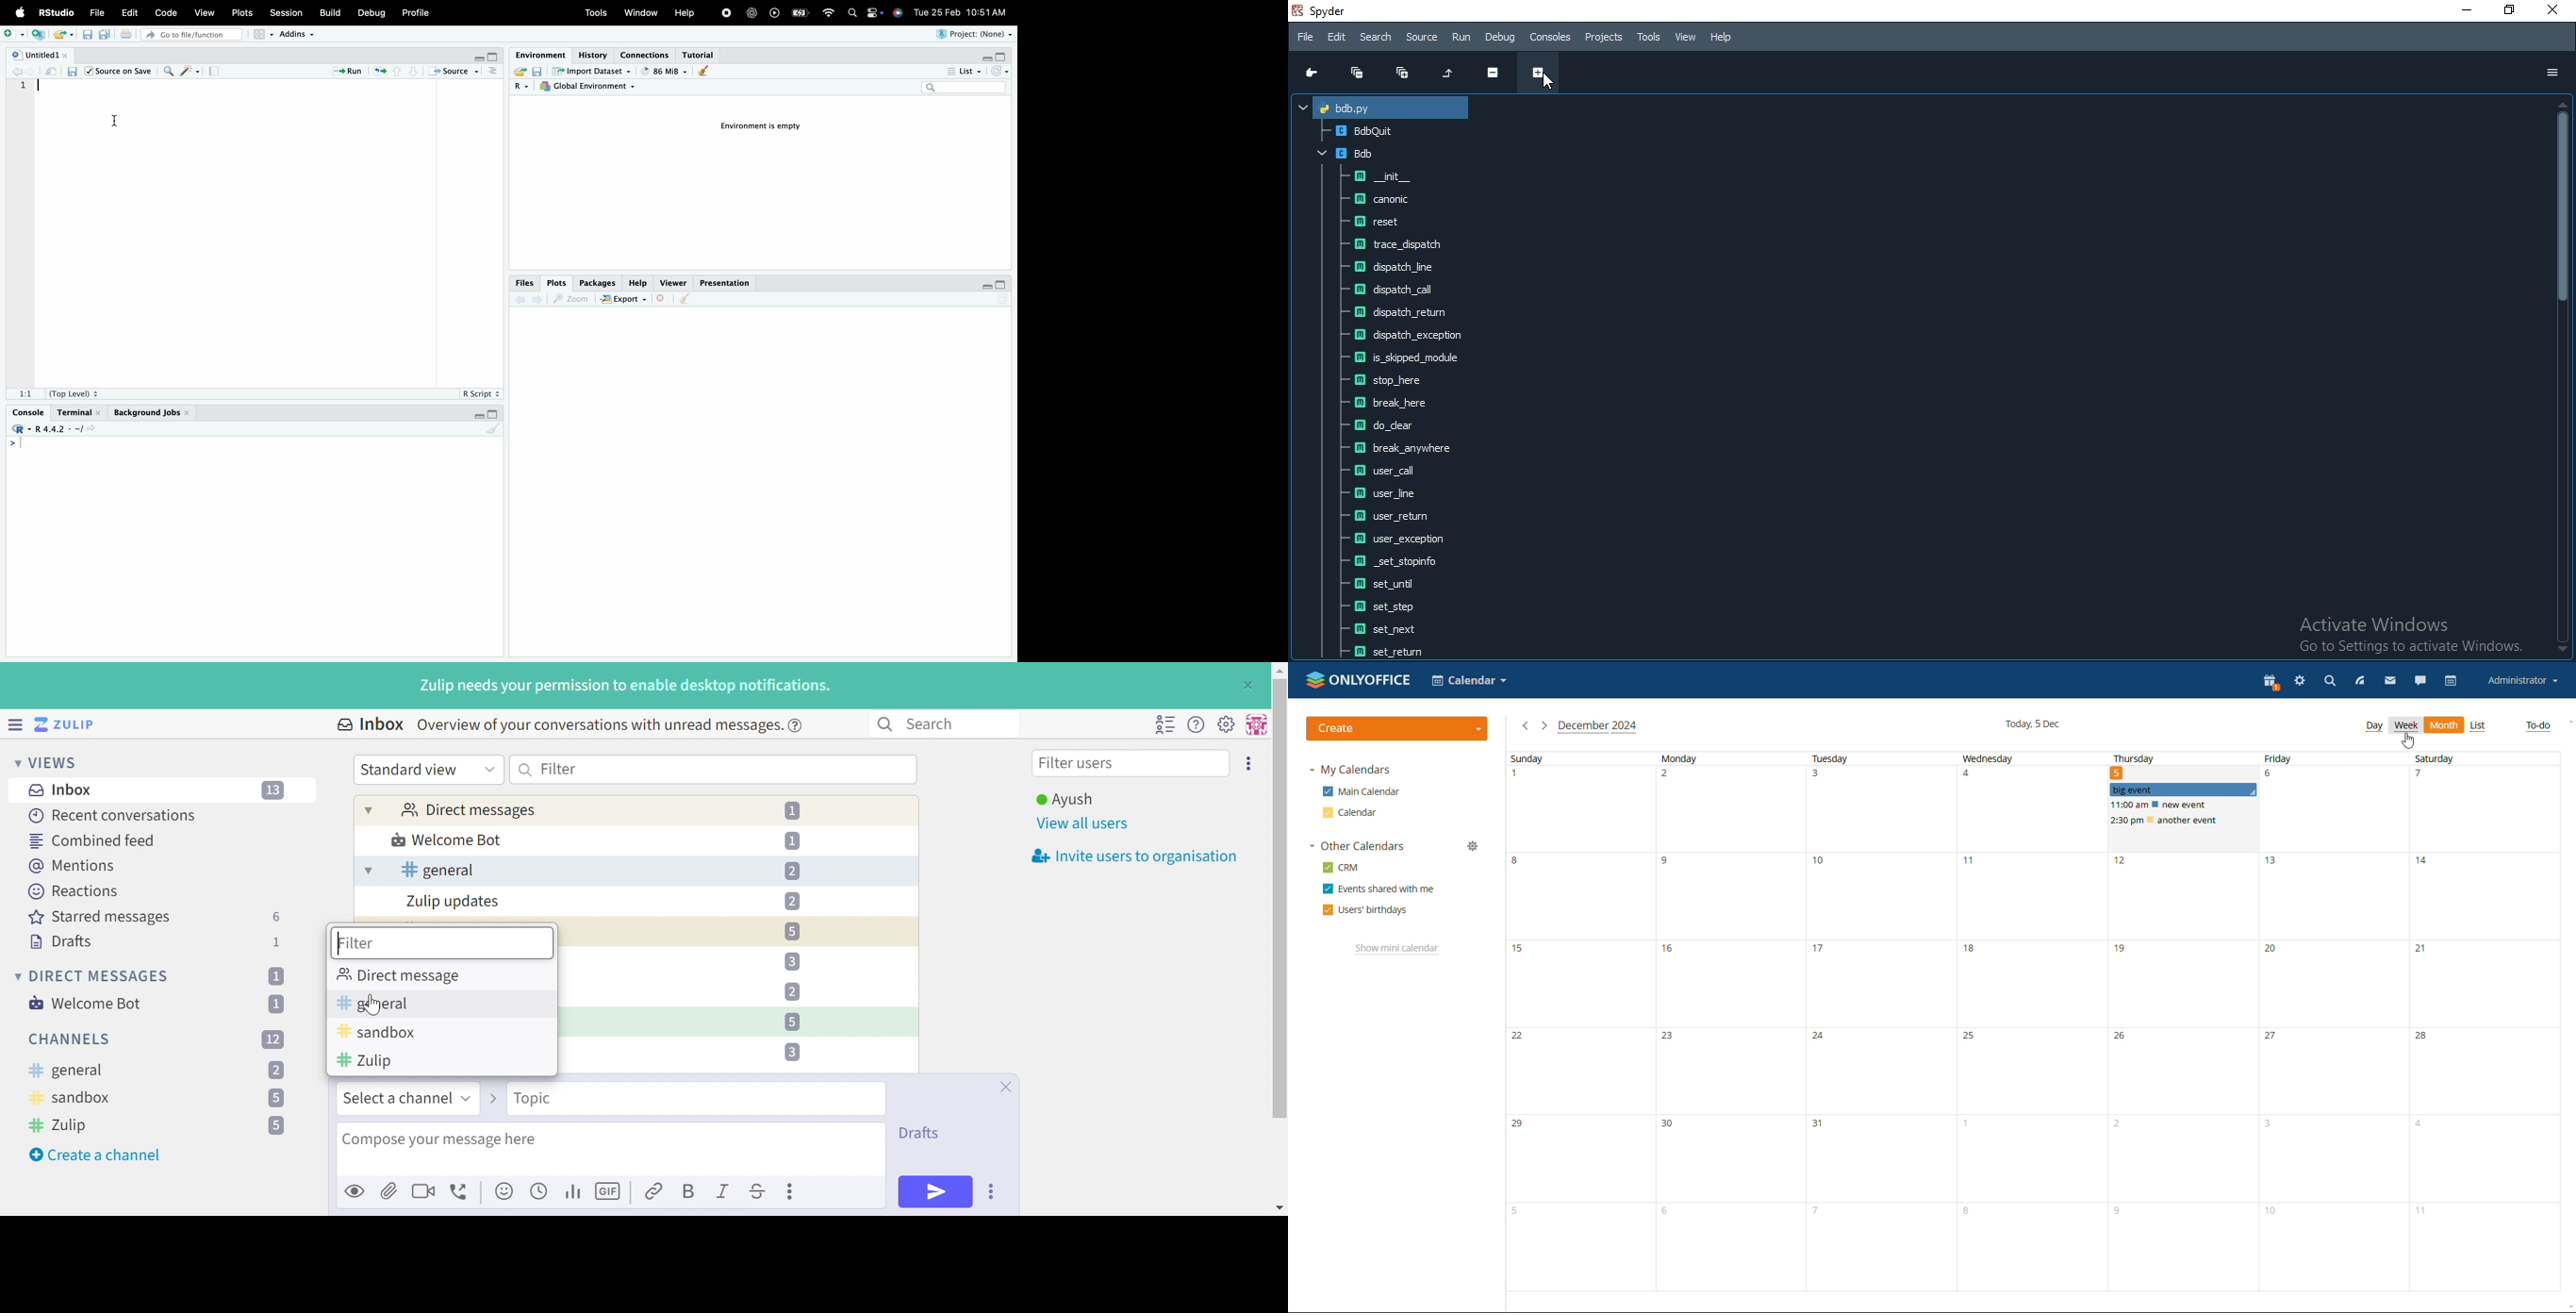  Describe the element at coordinates (73, 74) in the screenshot. I see `save script` at that location.